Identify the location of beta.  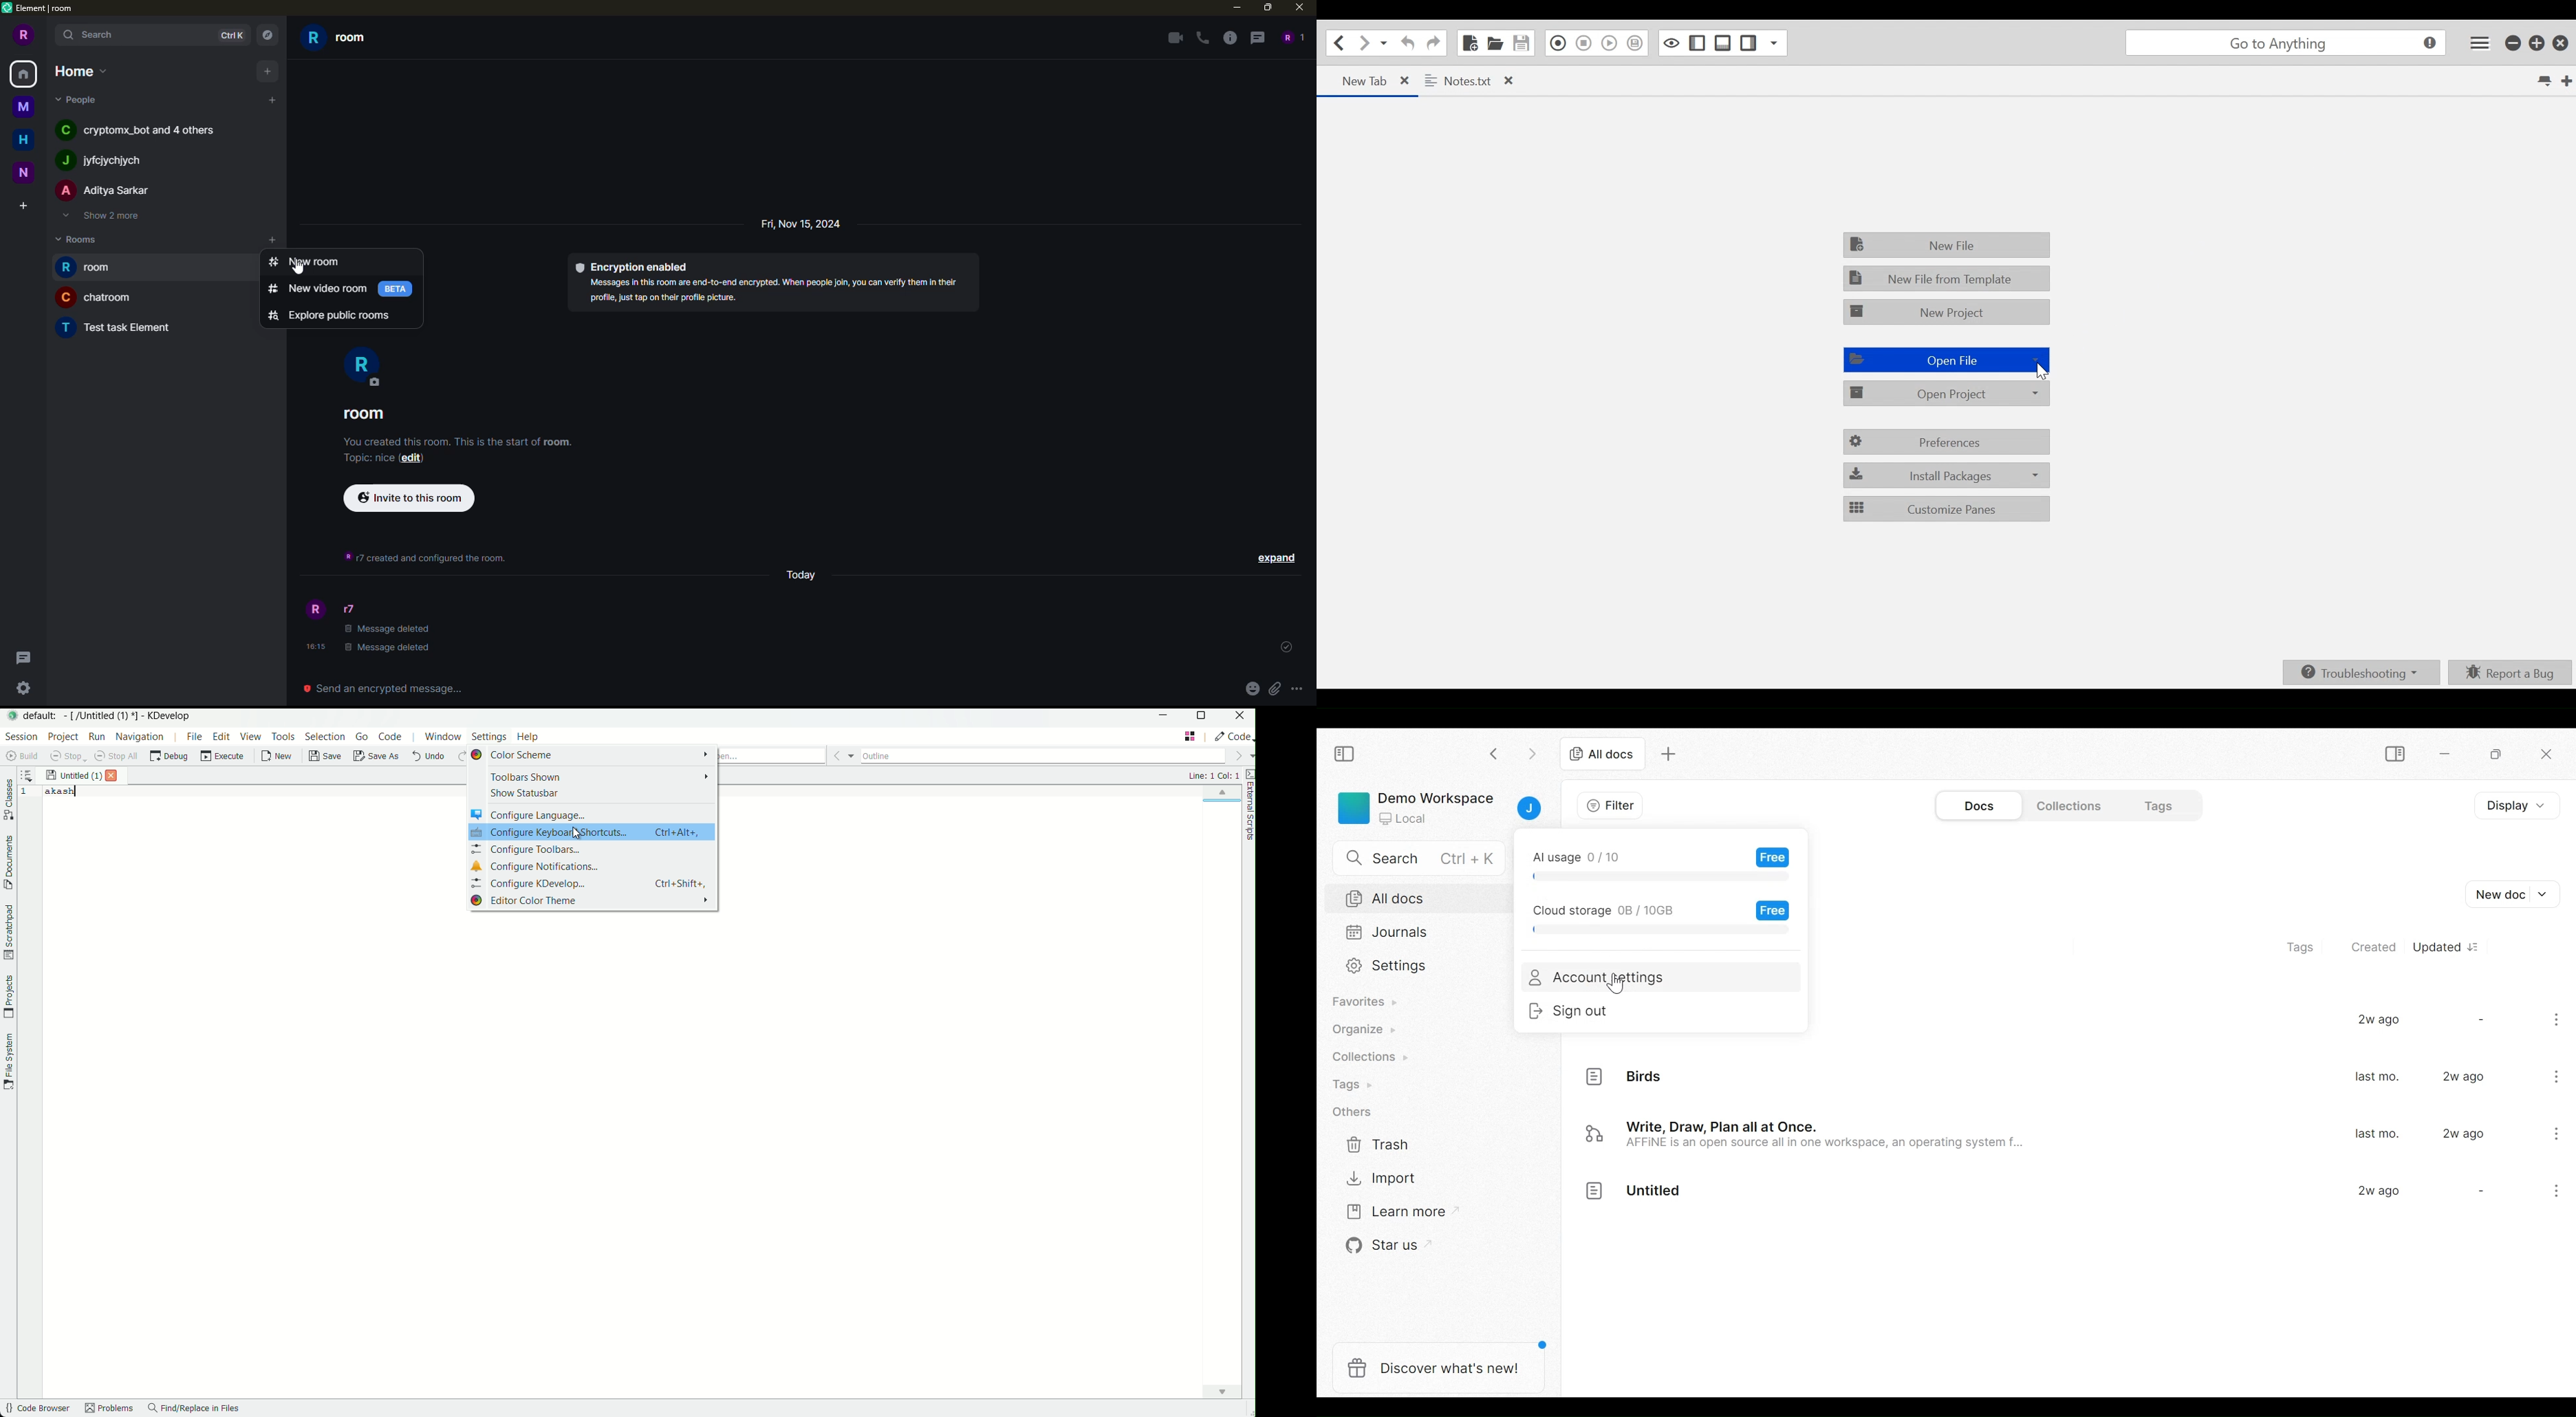
(398, 288).